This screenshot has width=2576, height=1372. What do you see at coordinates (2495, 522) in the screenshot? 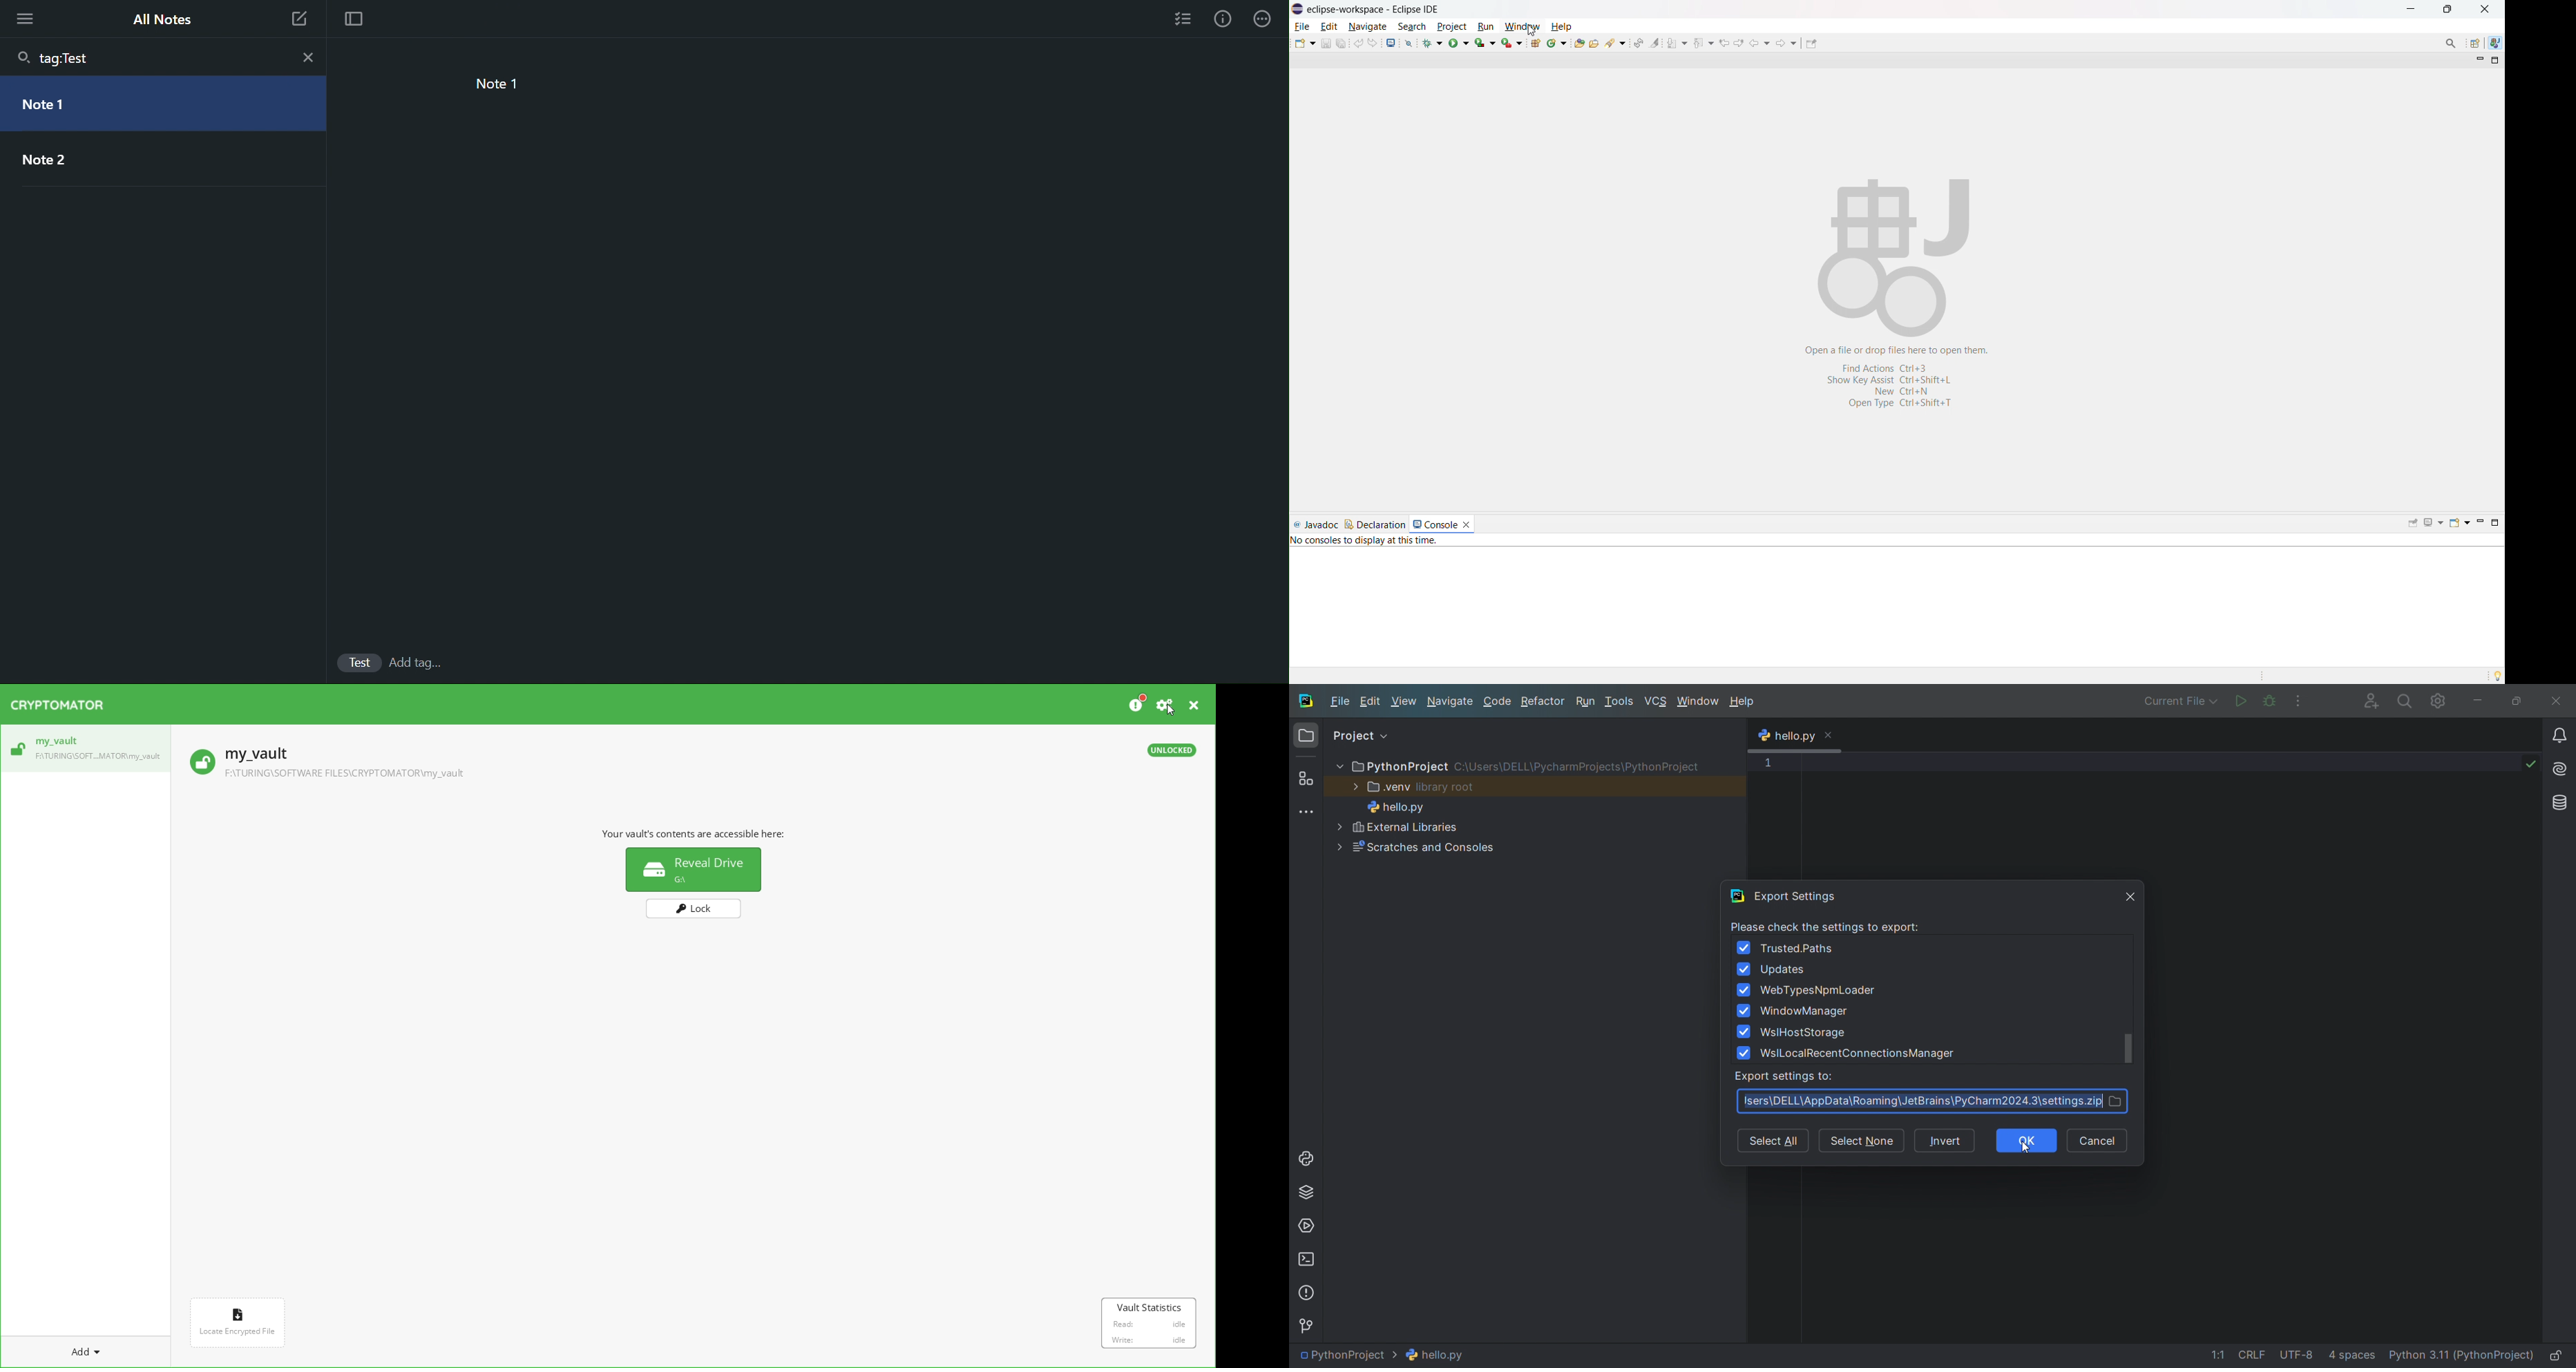
I see `maximize` at bounding box center [2495, 522].